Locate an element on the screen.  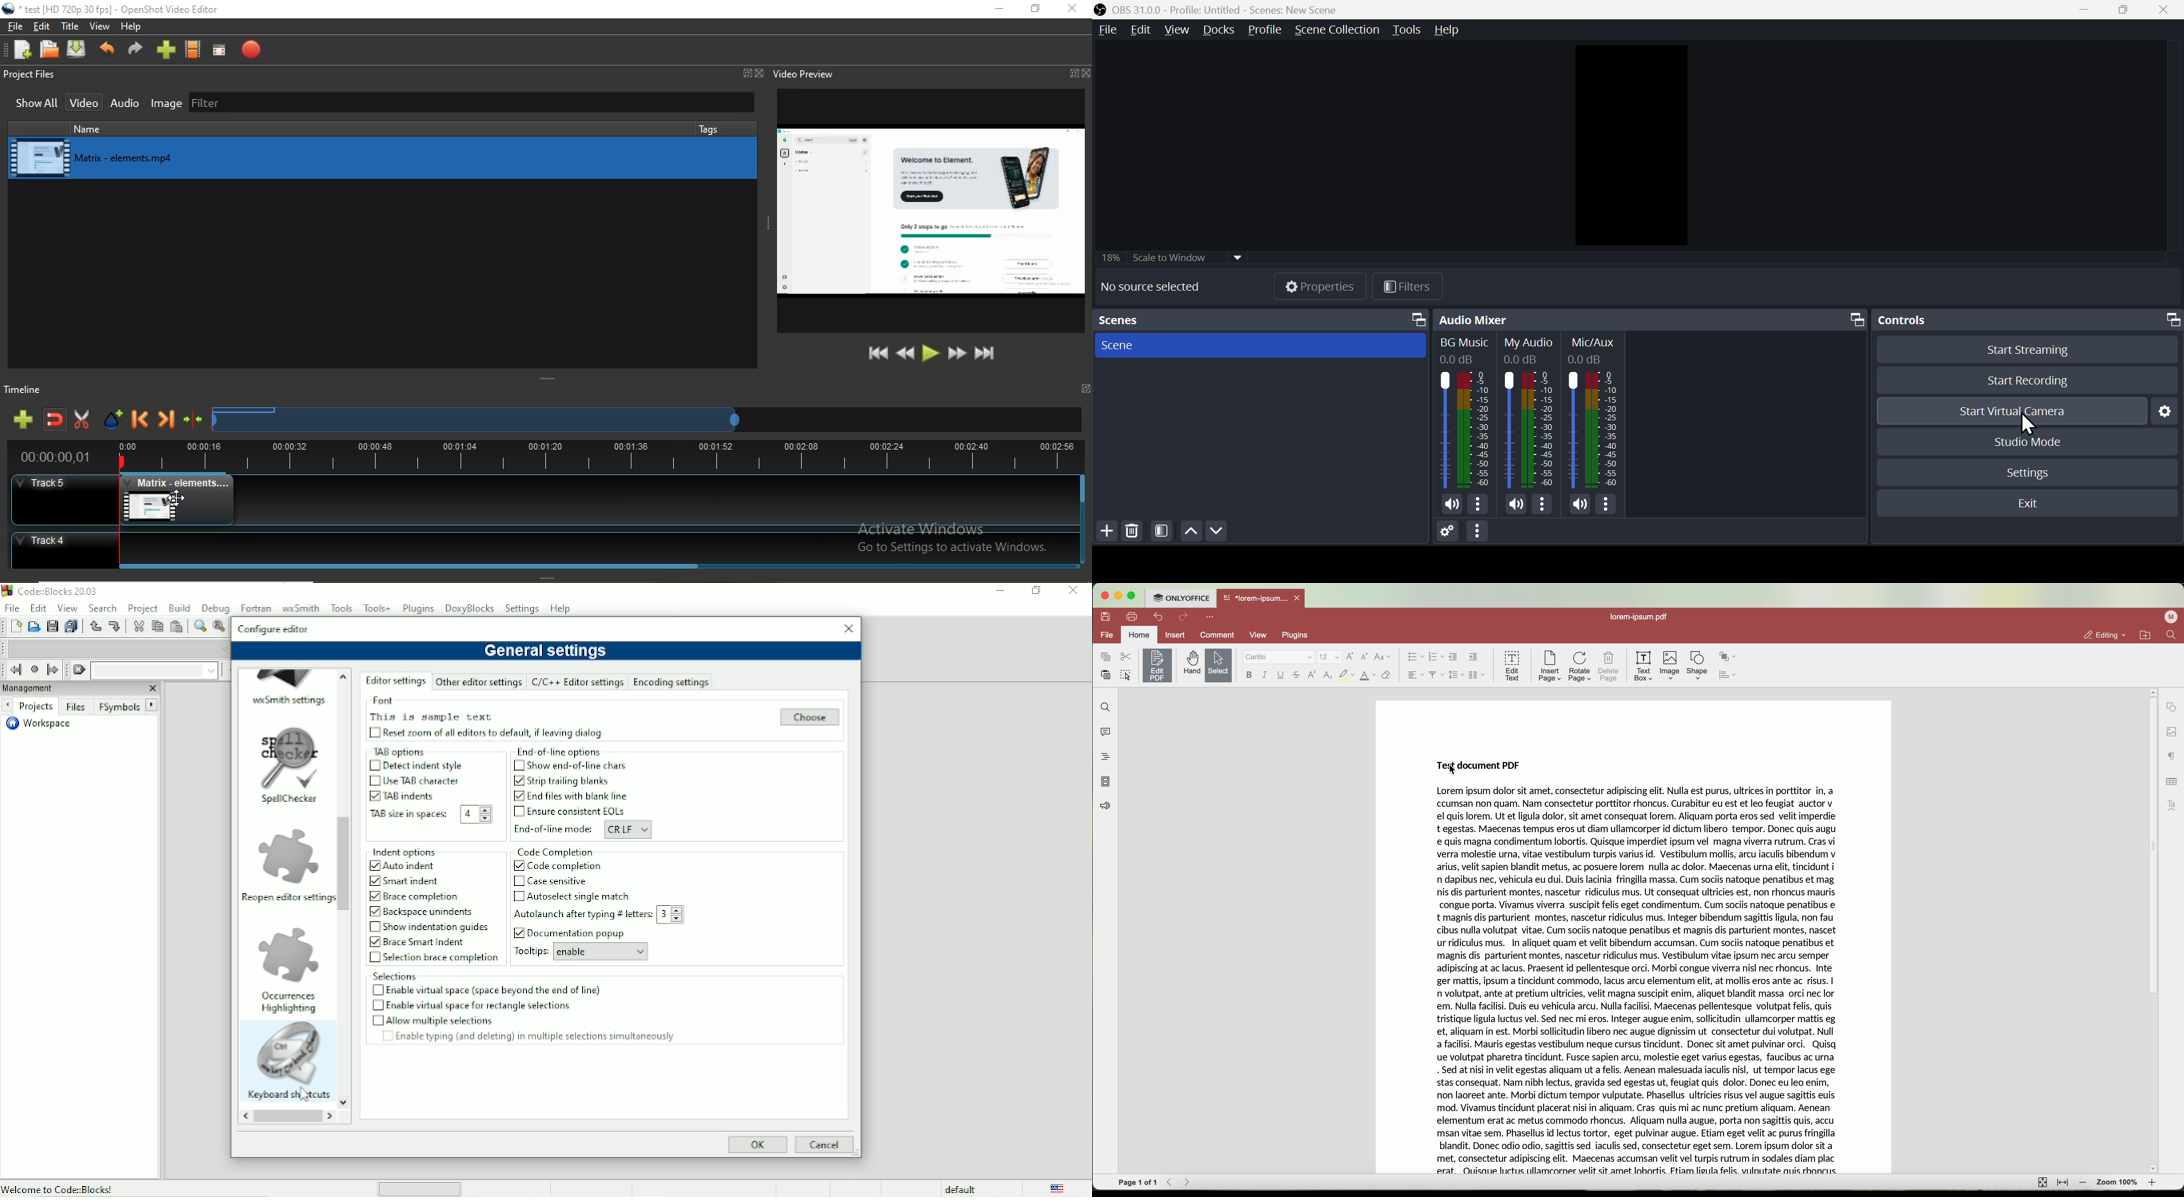
Image is located at coordinates (289, 1054).